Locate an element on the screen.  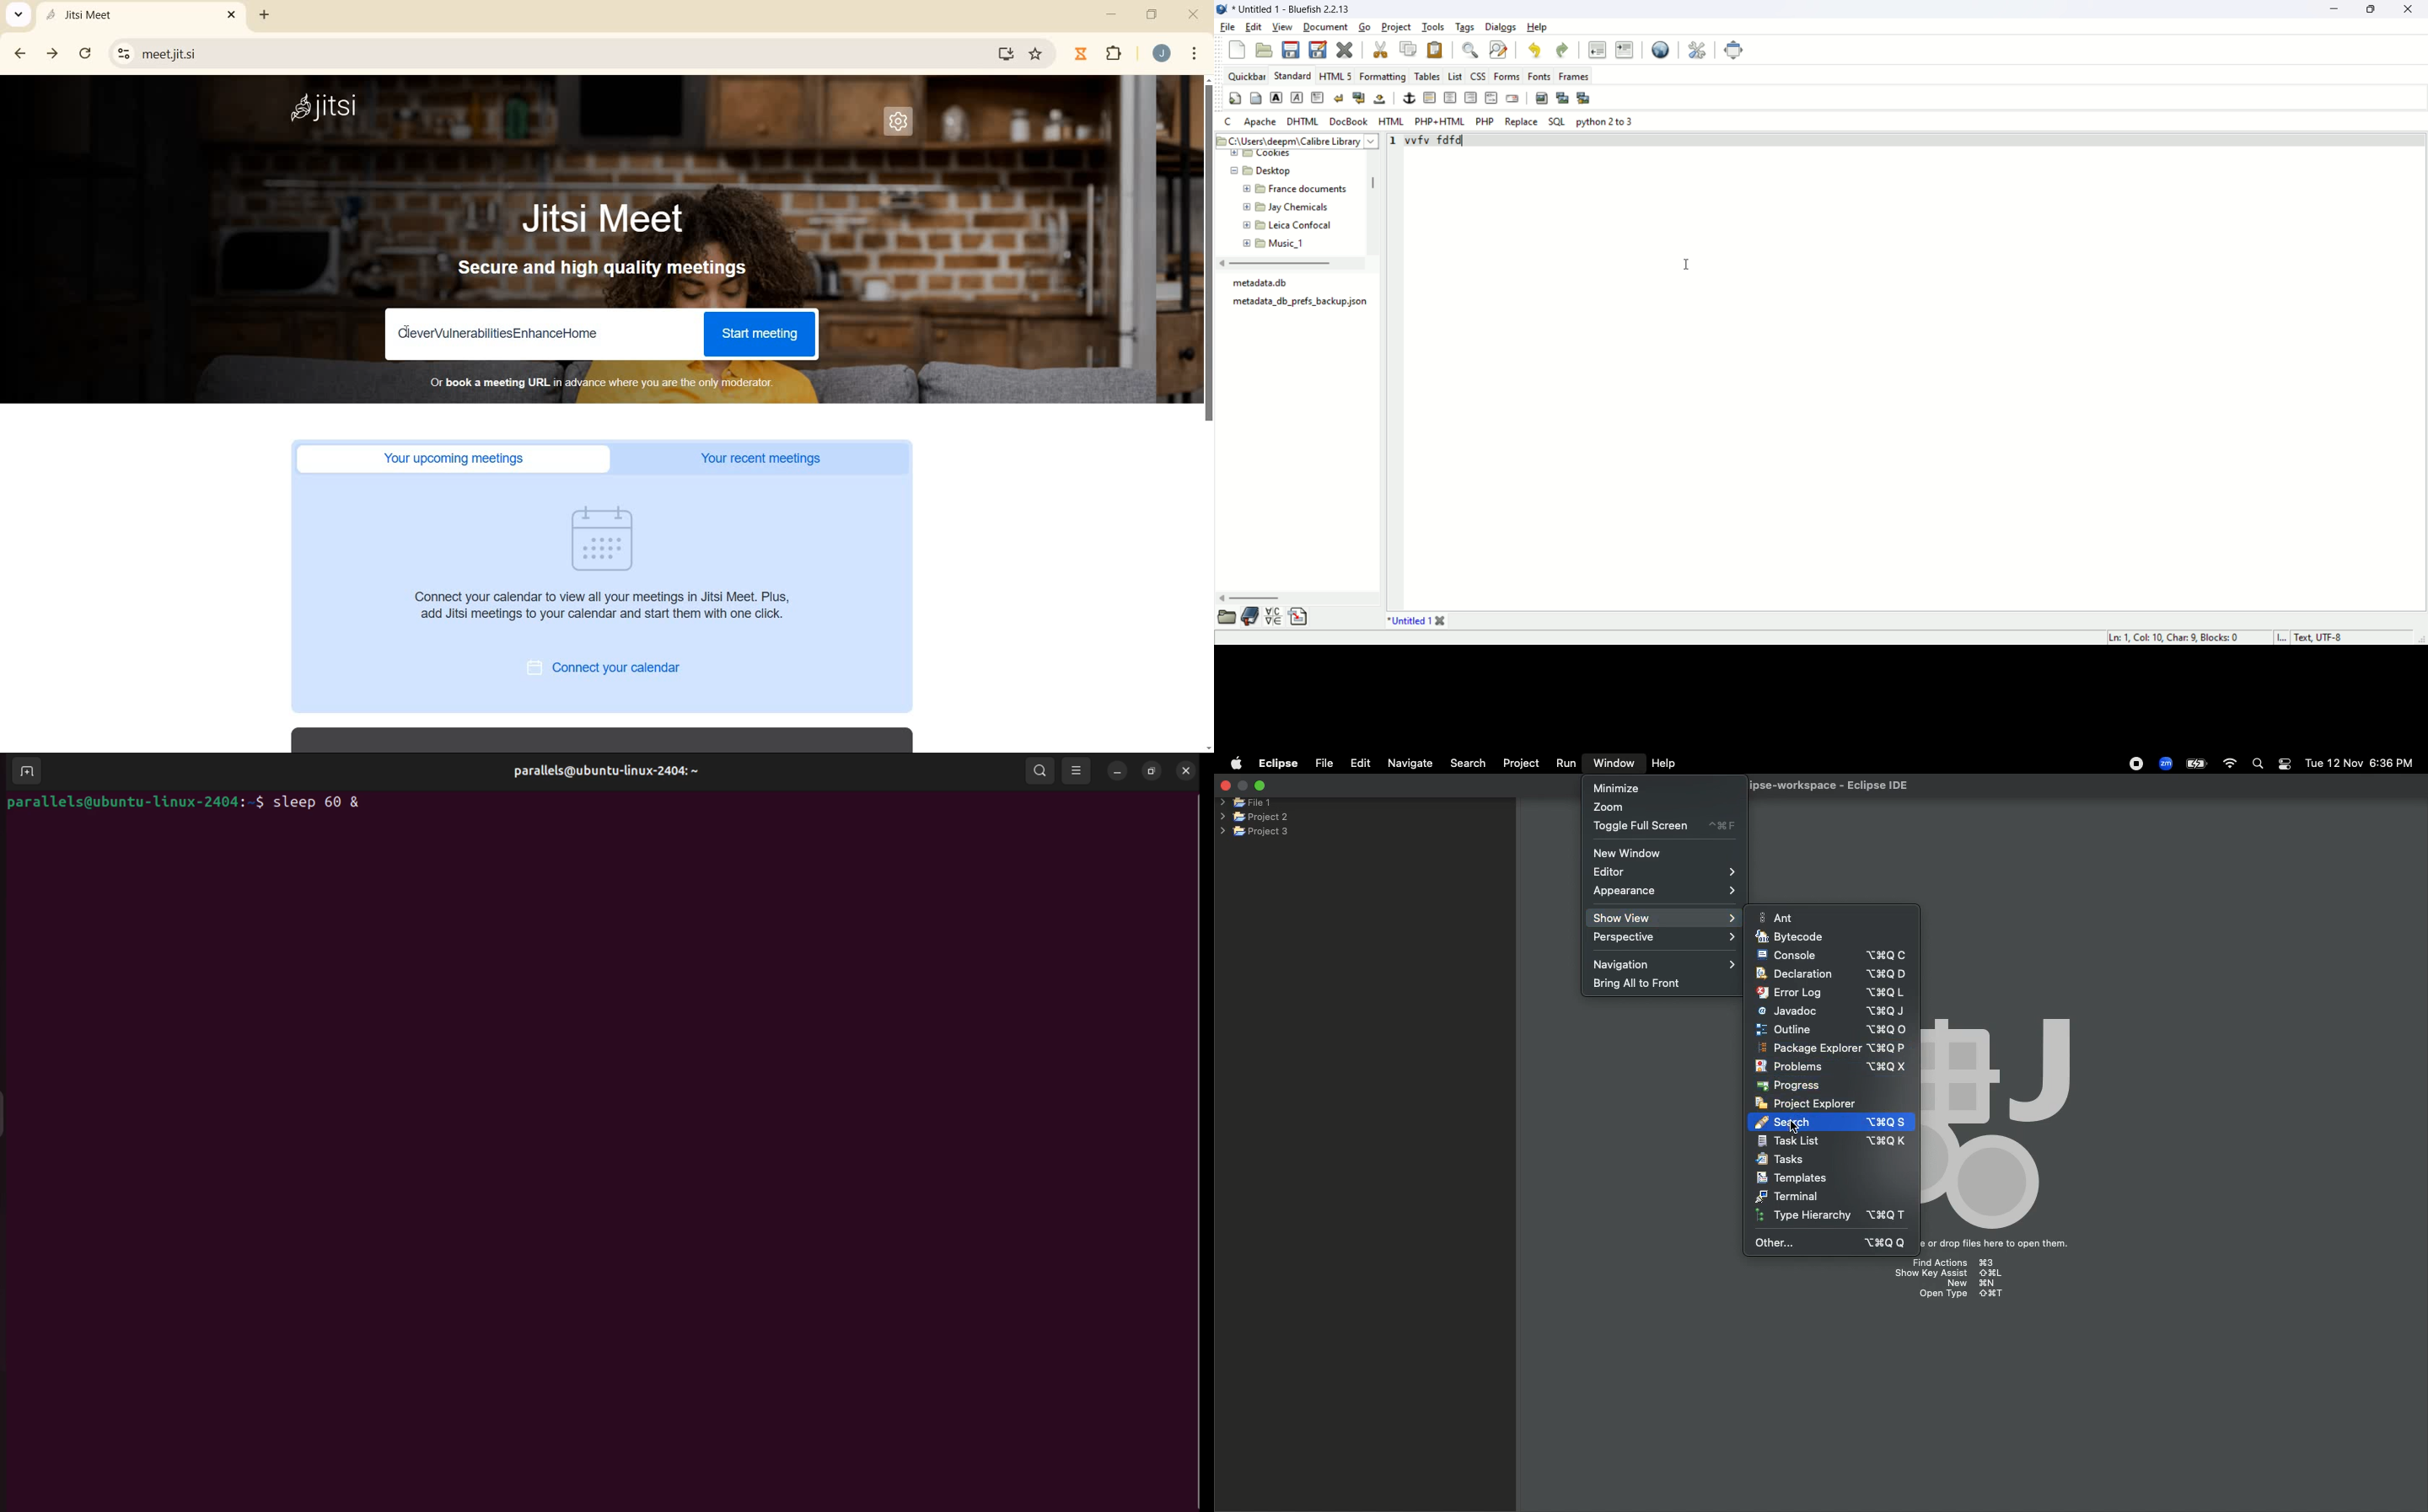
project is located at coordinates (1396, 28).